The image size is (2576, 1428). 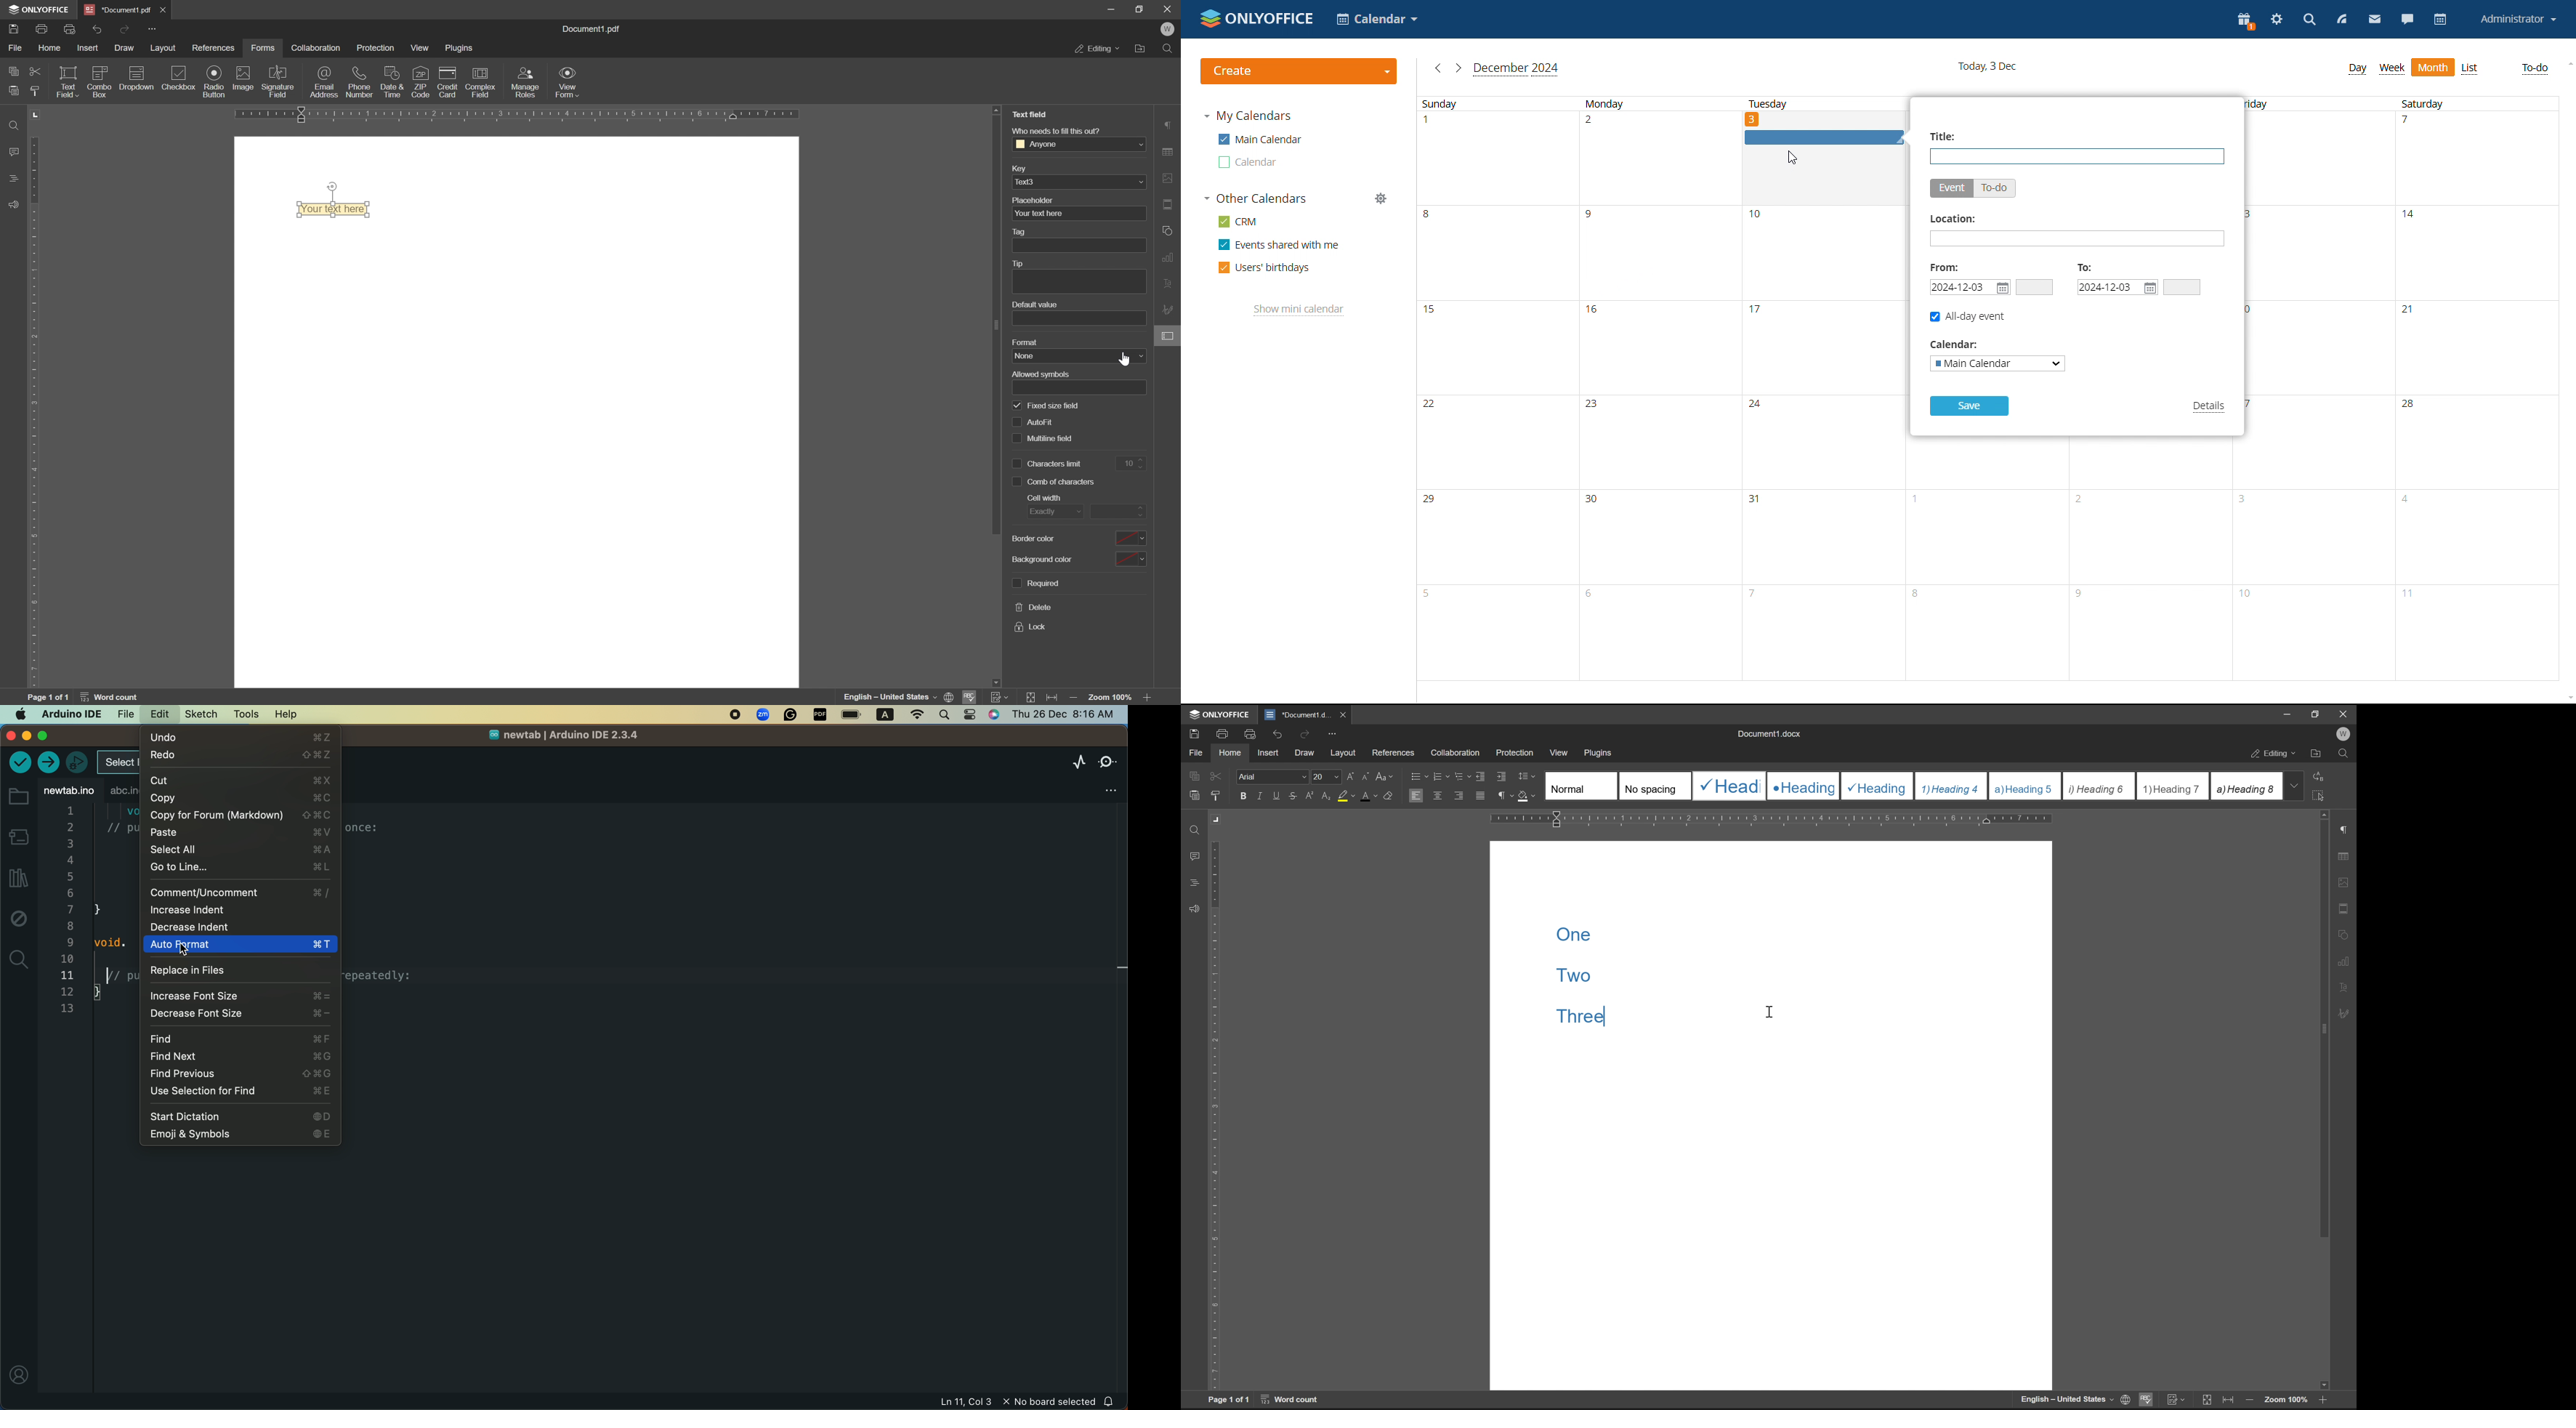 What do you see at coordinates (1950, 188) in the screenshot?
I see `event` at bounding box center [1950, 188].